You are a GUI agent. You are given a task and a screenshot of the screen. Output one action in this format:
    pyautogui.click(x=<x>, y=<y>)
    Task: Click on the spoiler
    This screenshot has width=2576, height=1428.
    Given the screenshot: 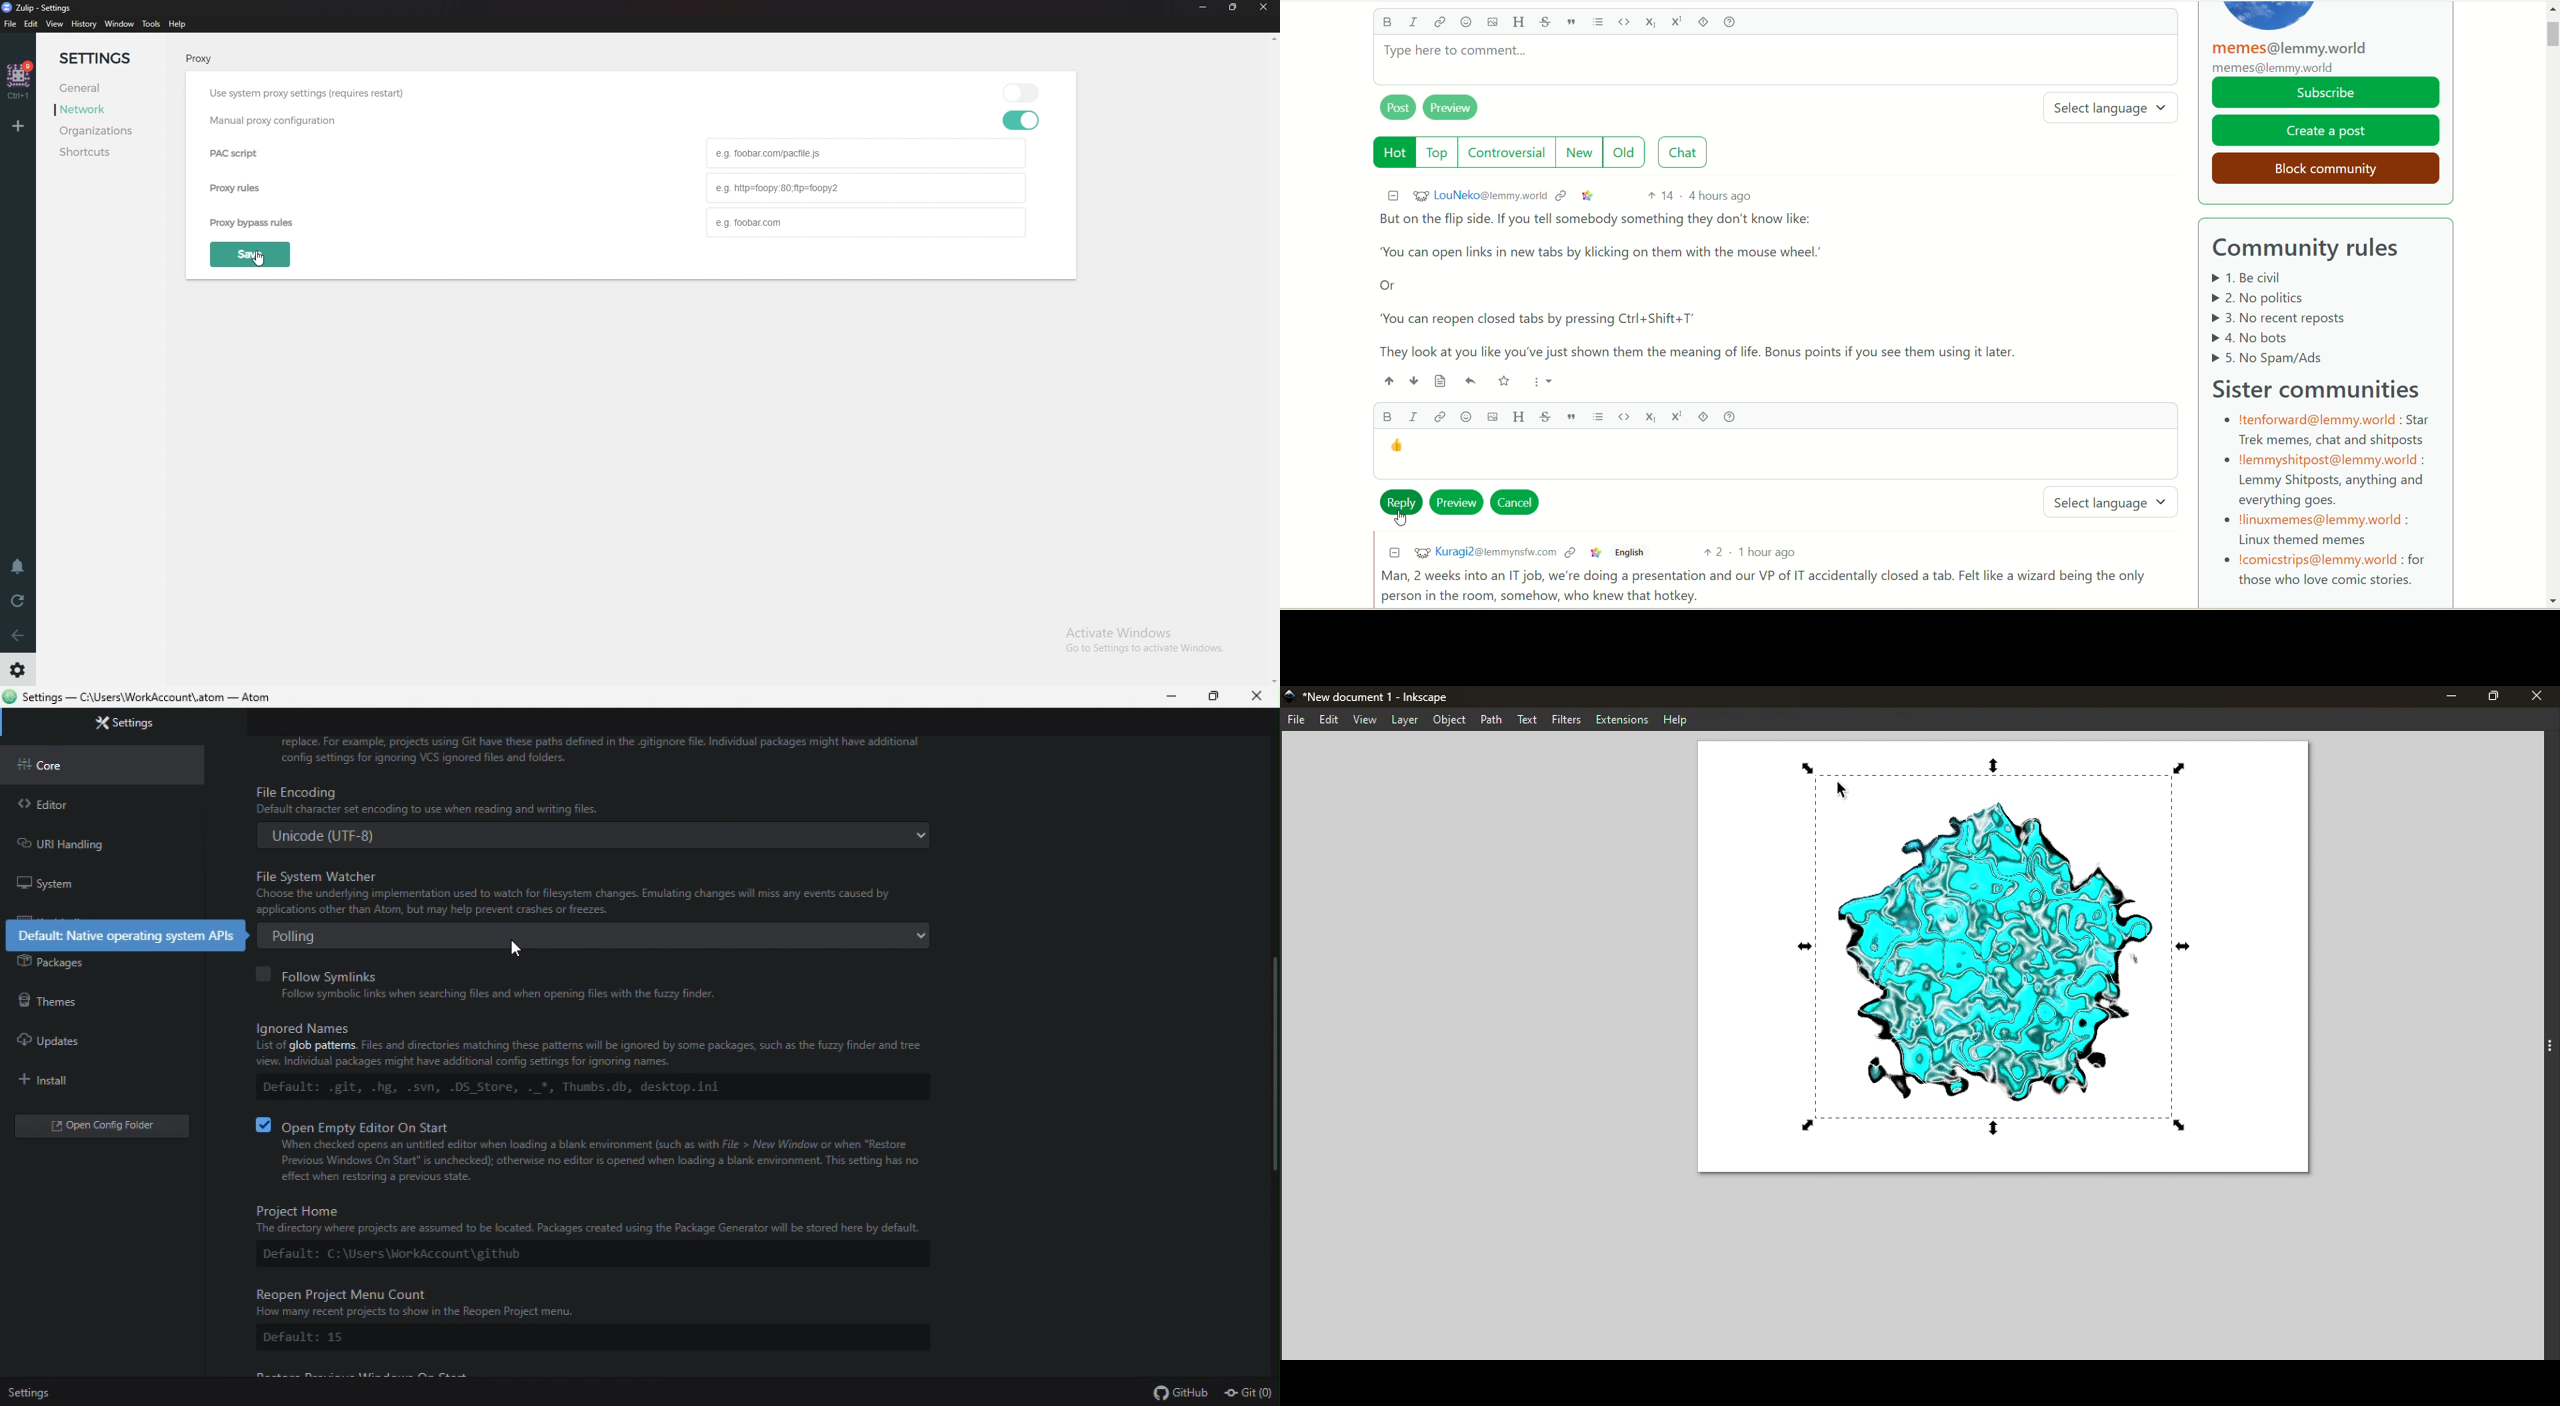 What is the action you would take?
    pyautogui.click(x=1705, y=23)
    